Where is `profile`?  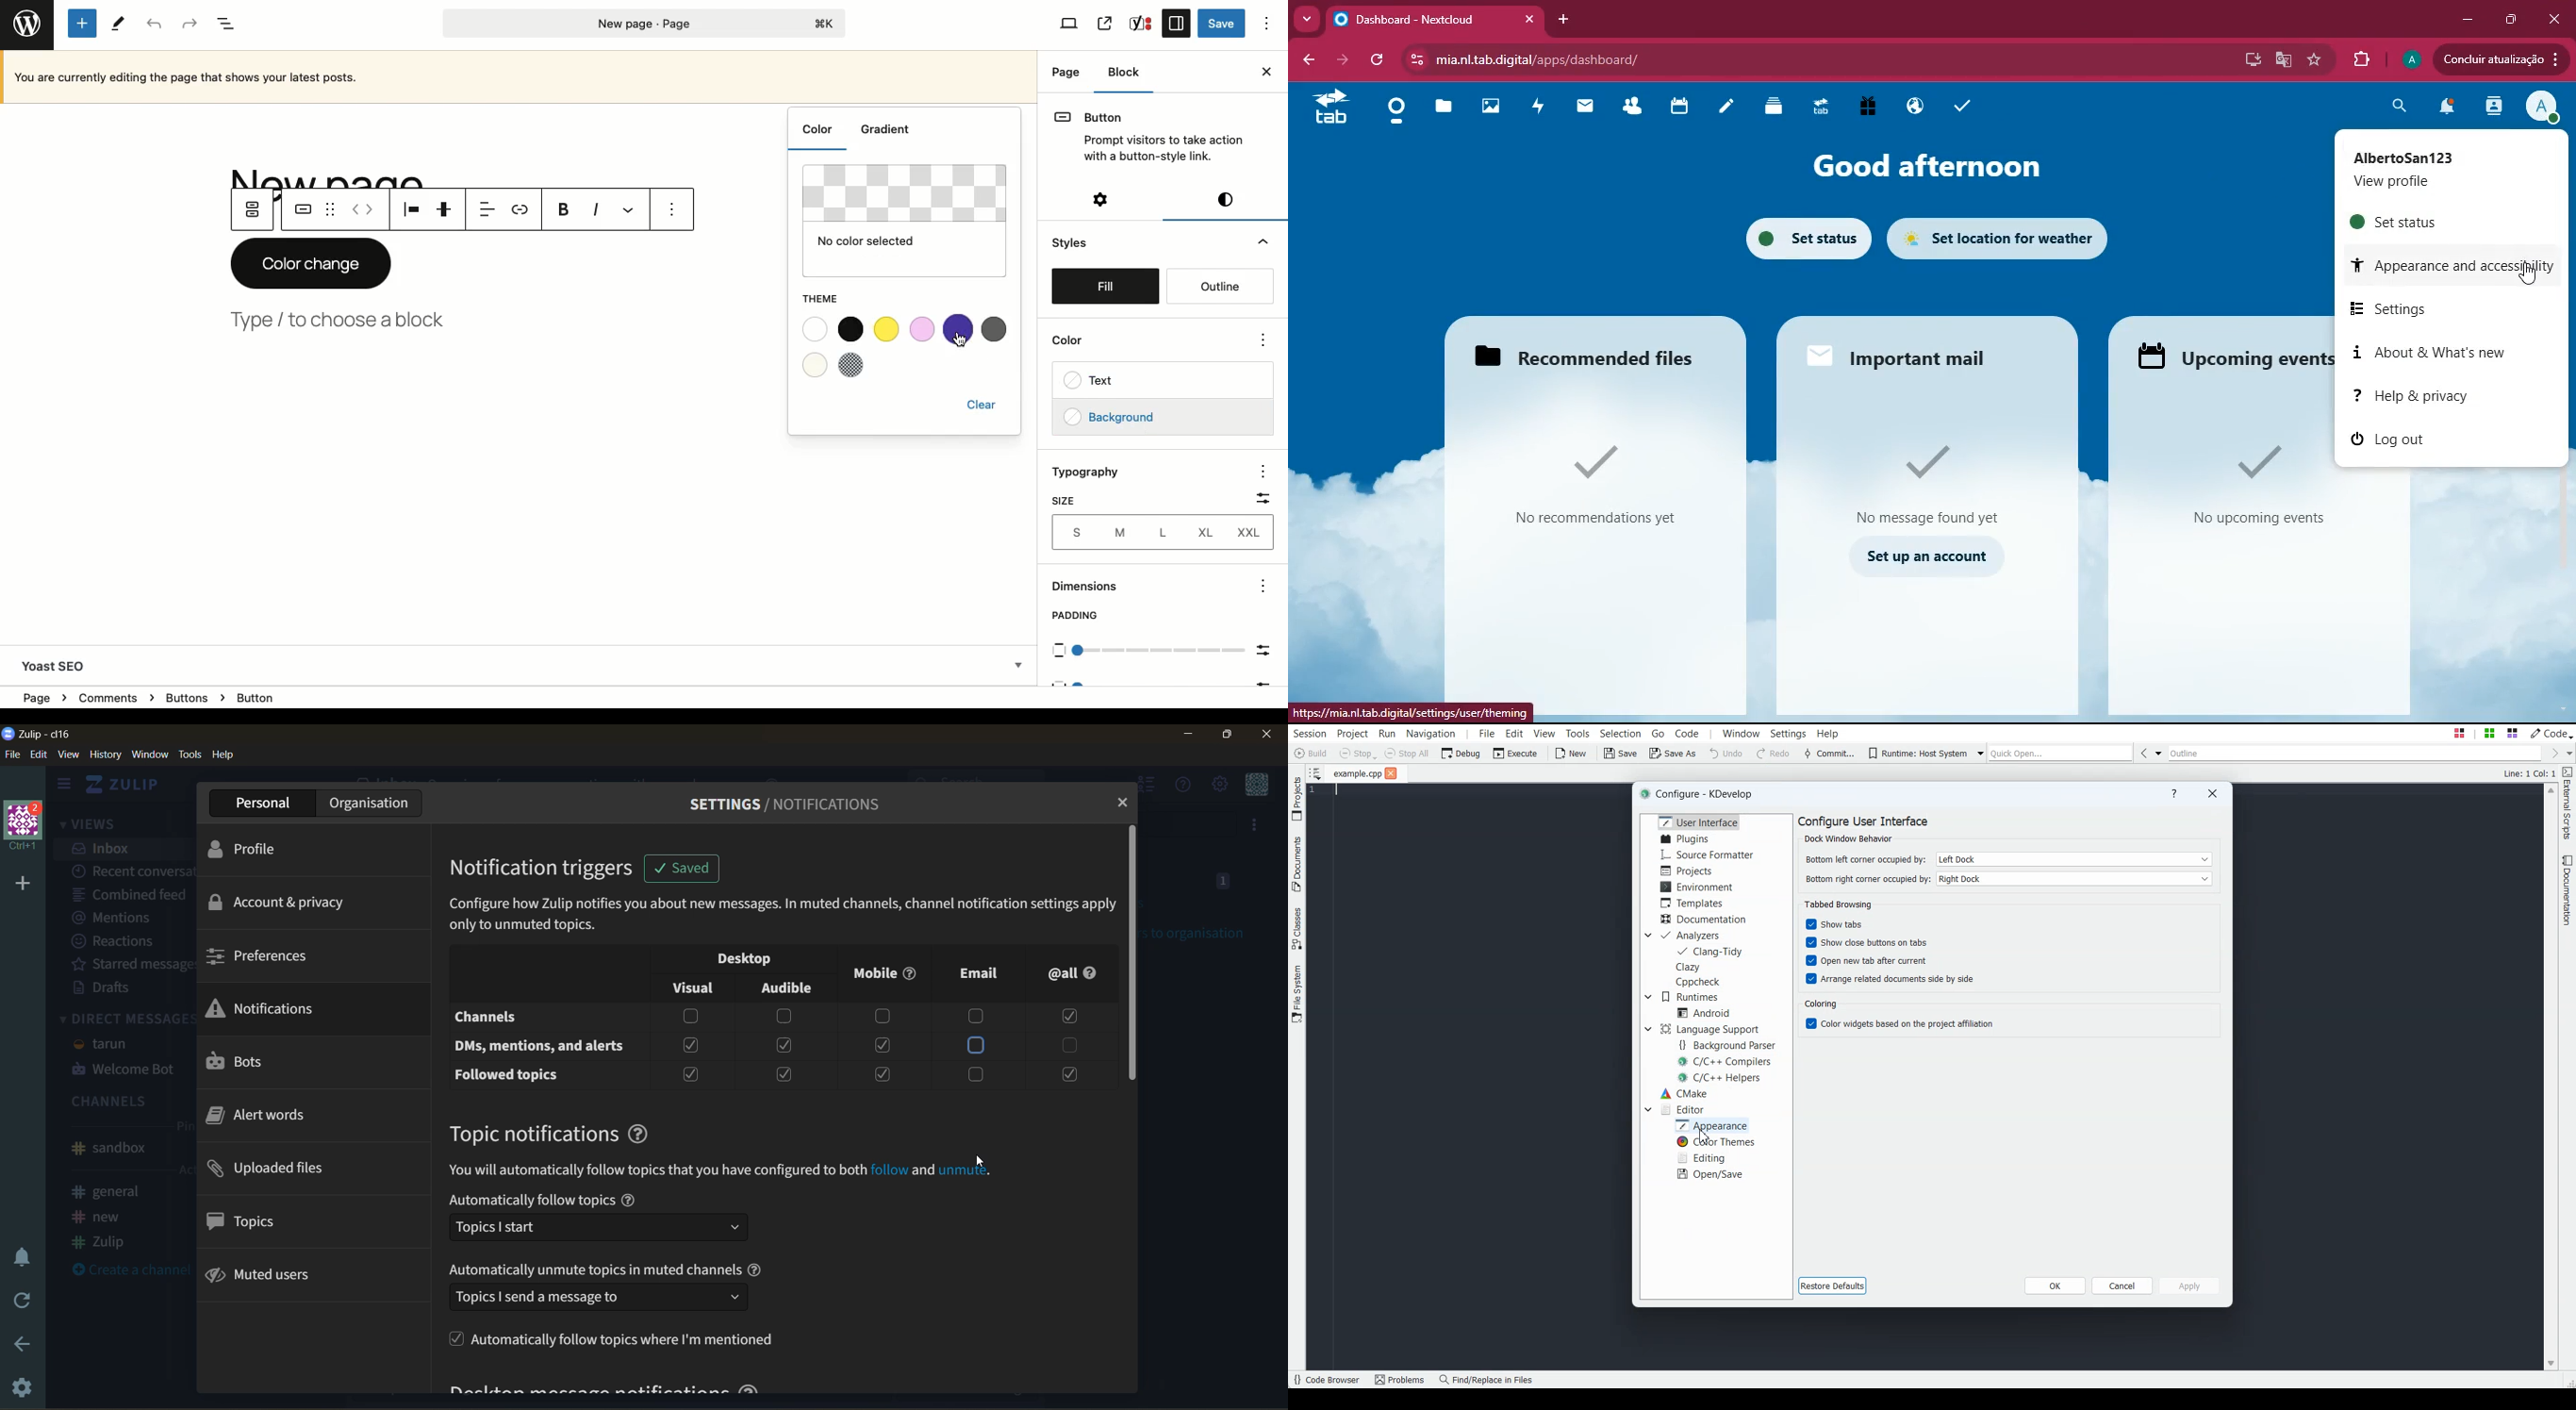
profile is located at coordinates (270, 852).